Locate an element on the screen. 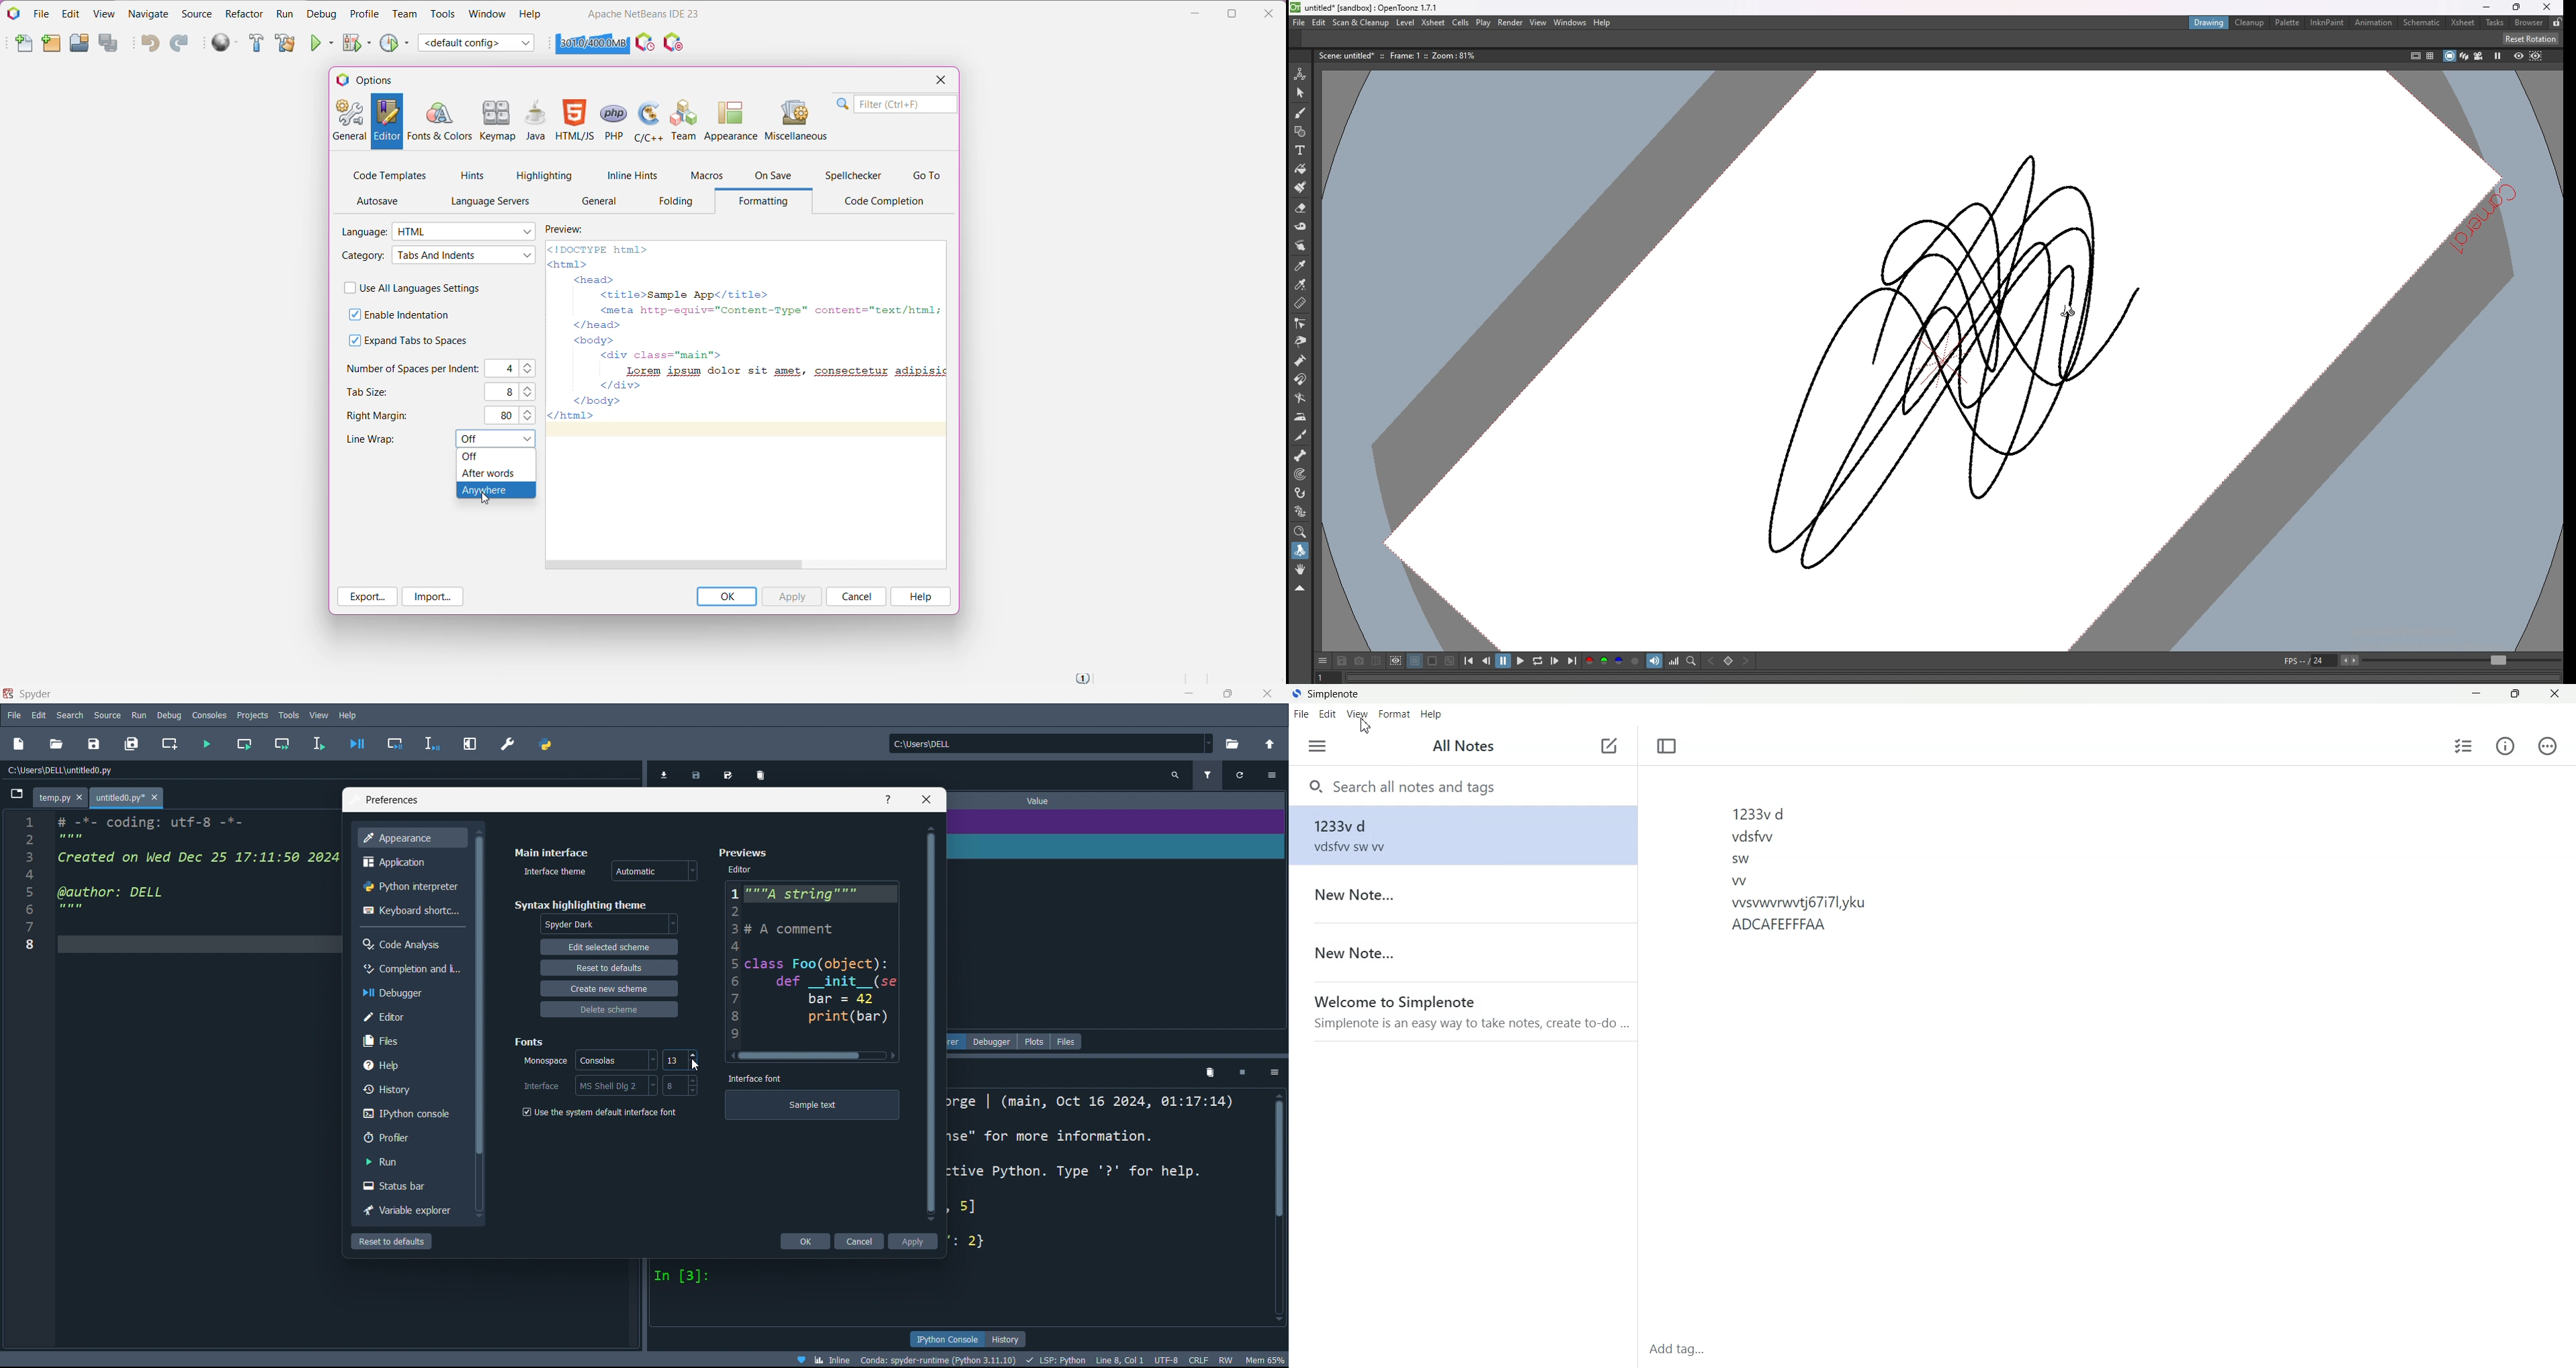 This screenshot has height=1372, width=2576. After words is located at coordinates (497, 473).